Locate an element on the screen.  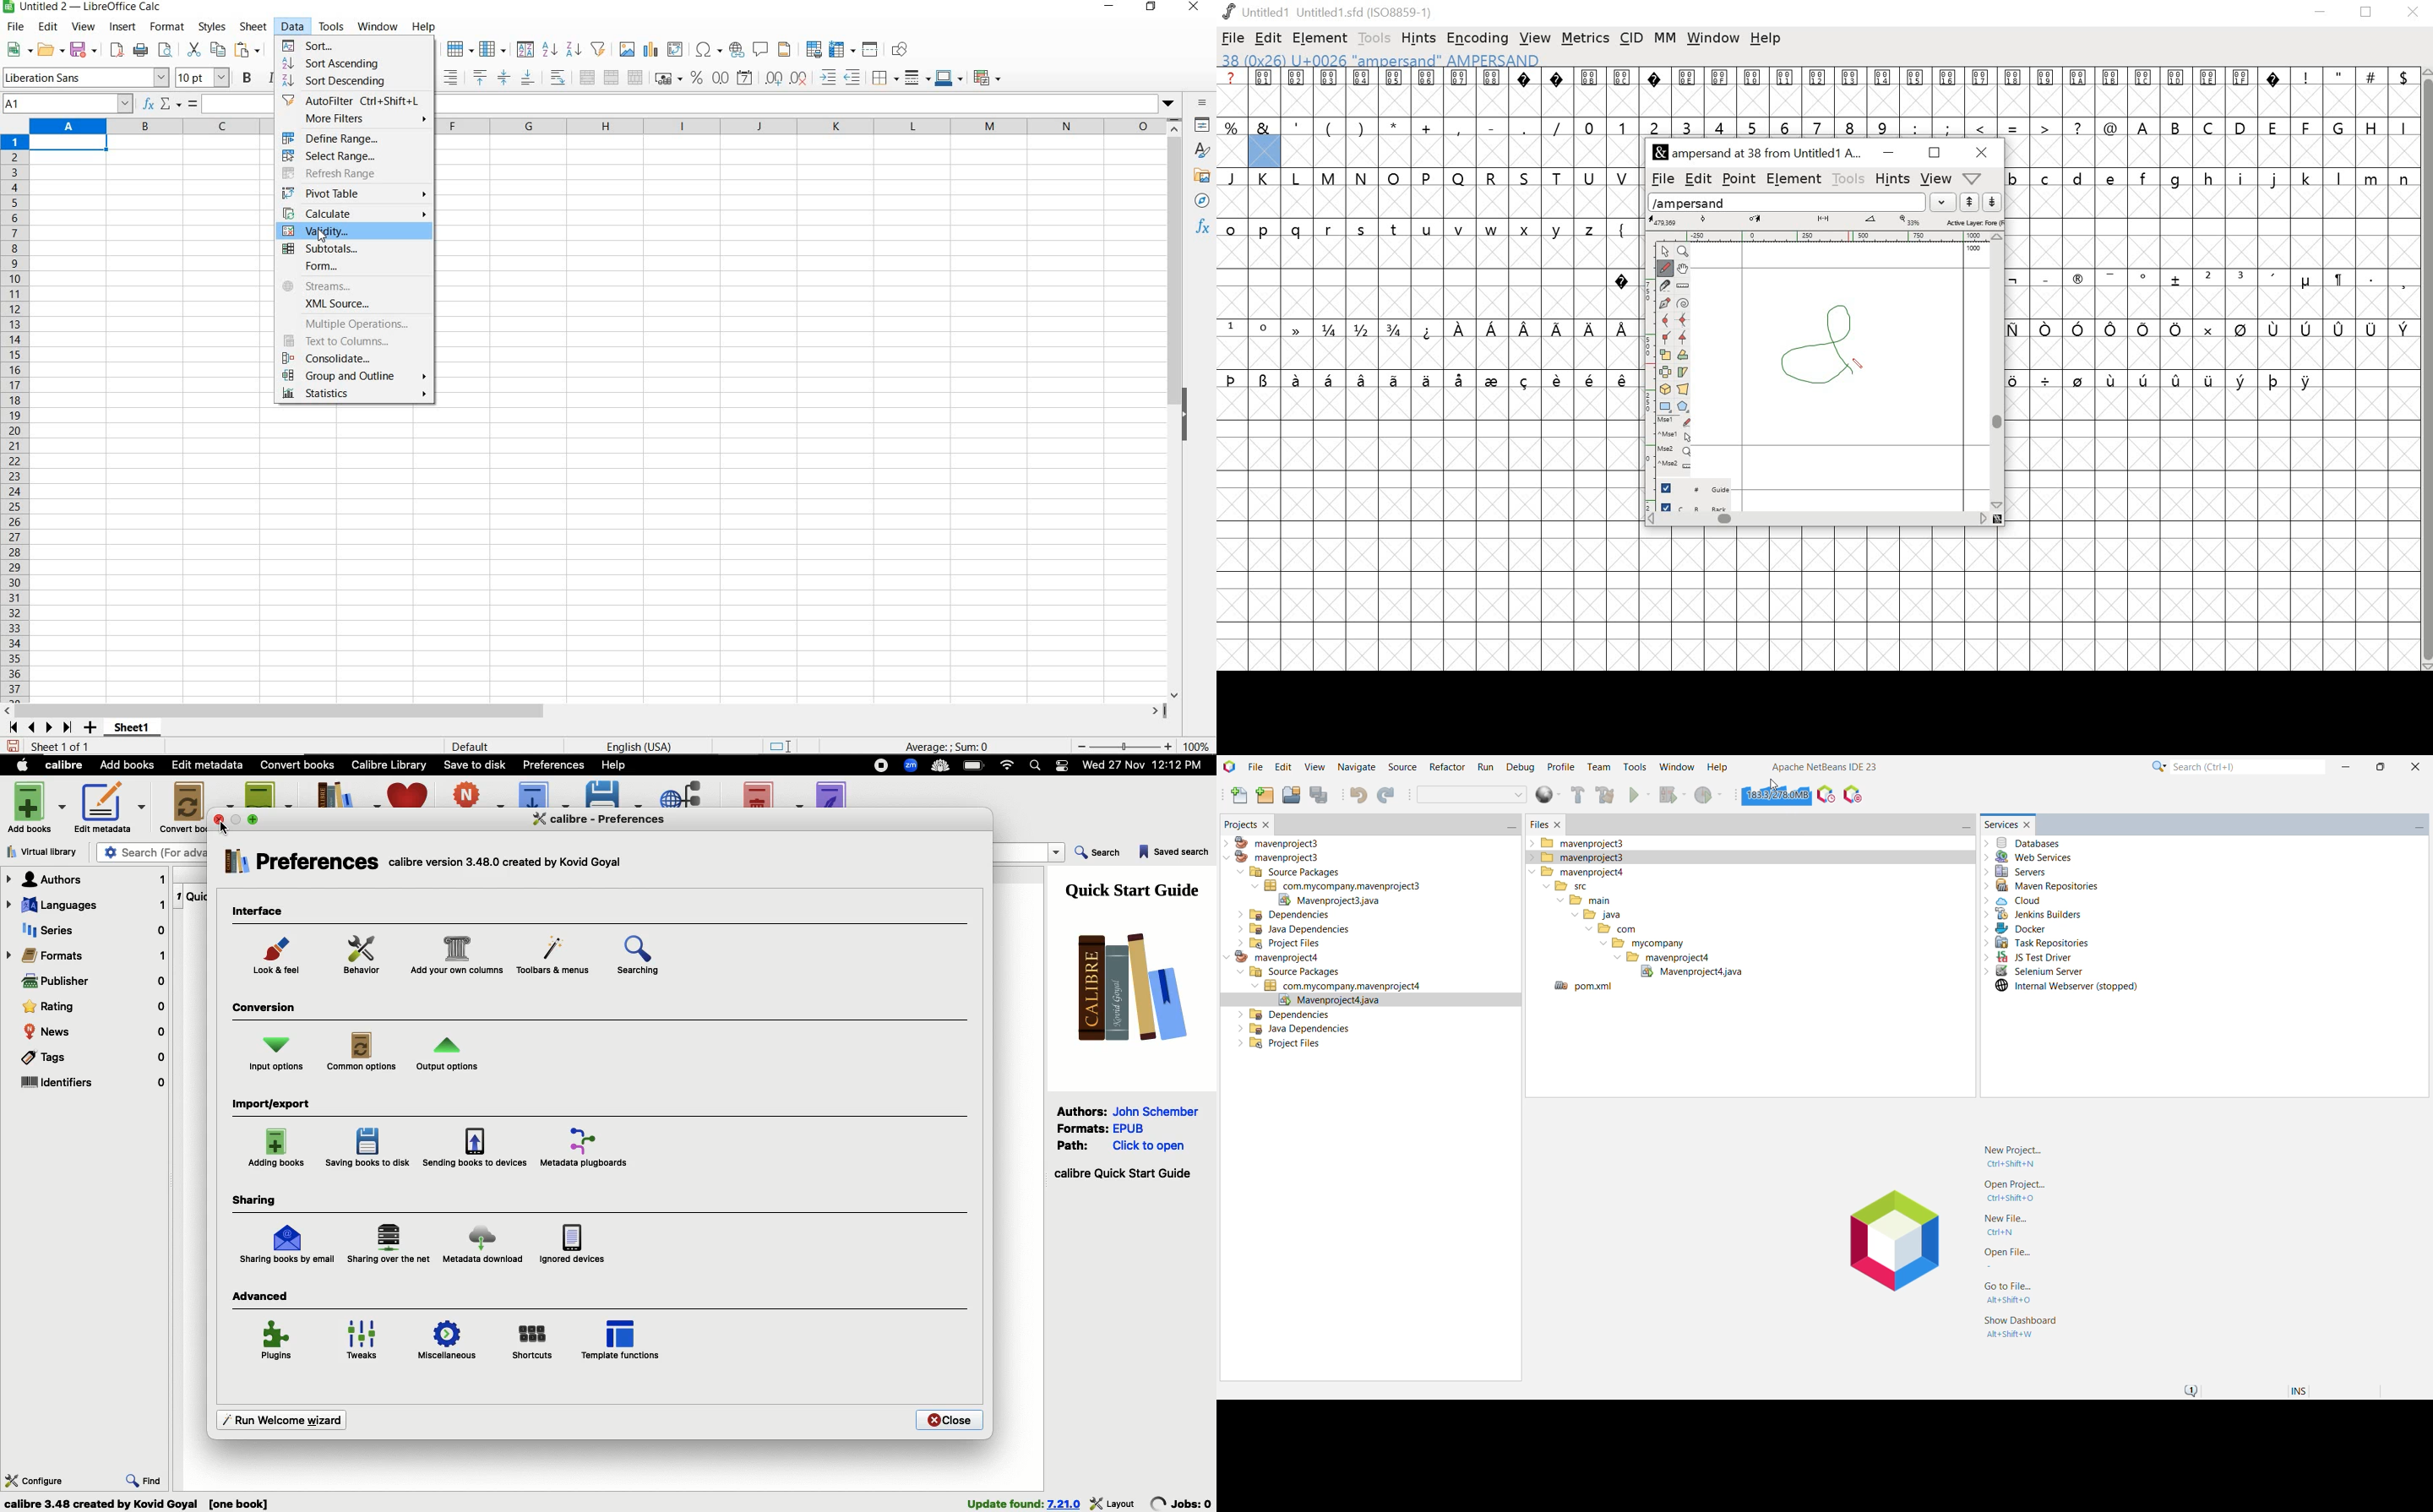
close is located at coordinates (1193, 7).